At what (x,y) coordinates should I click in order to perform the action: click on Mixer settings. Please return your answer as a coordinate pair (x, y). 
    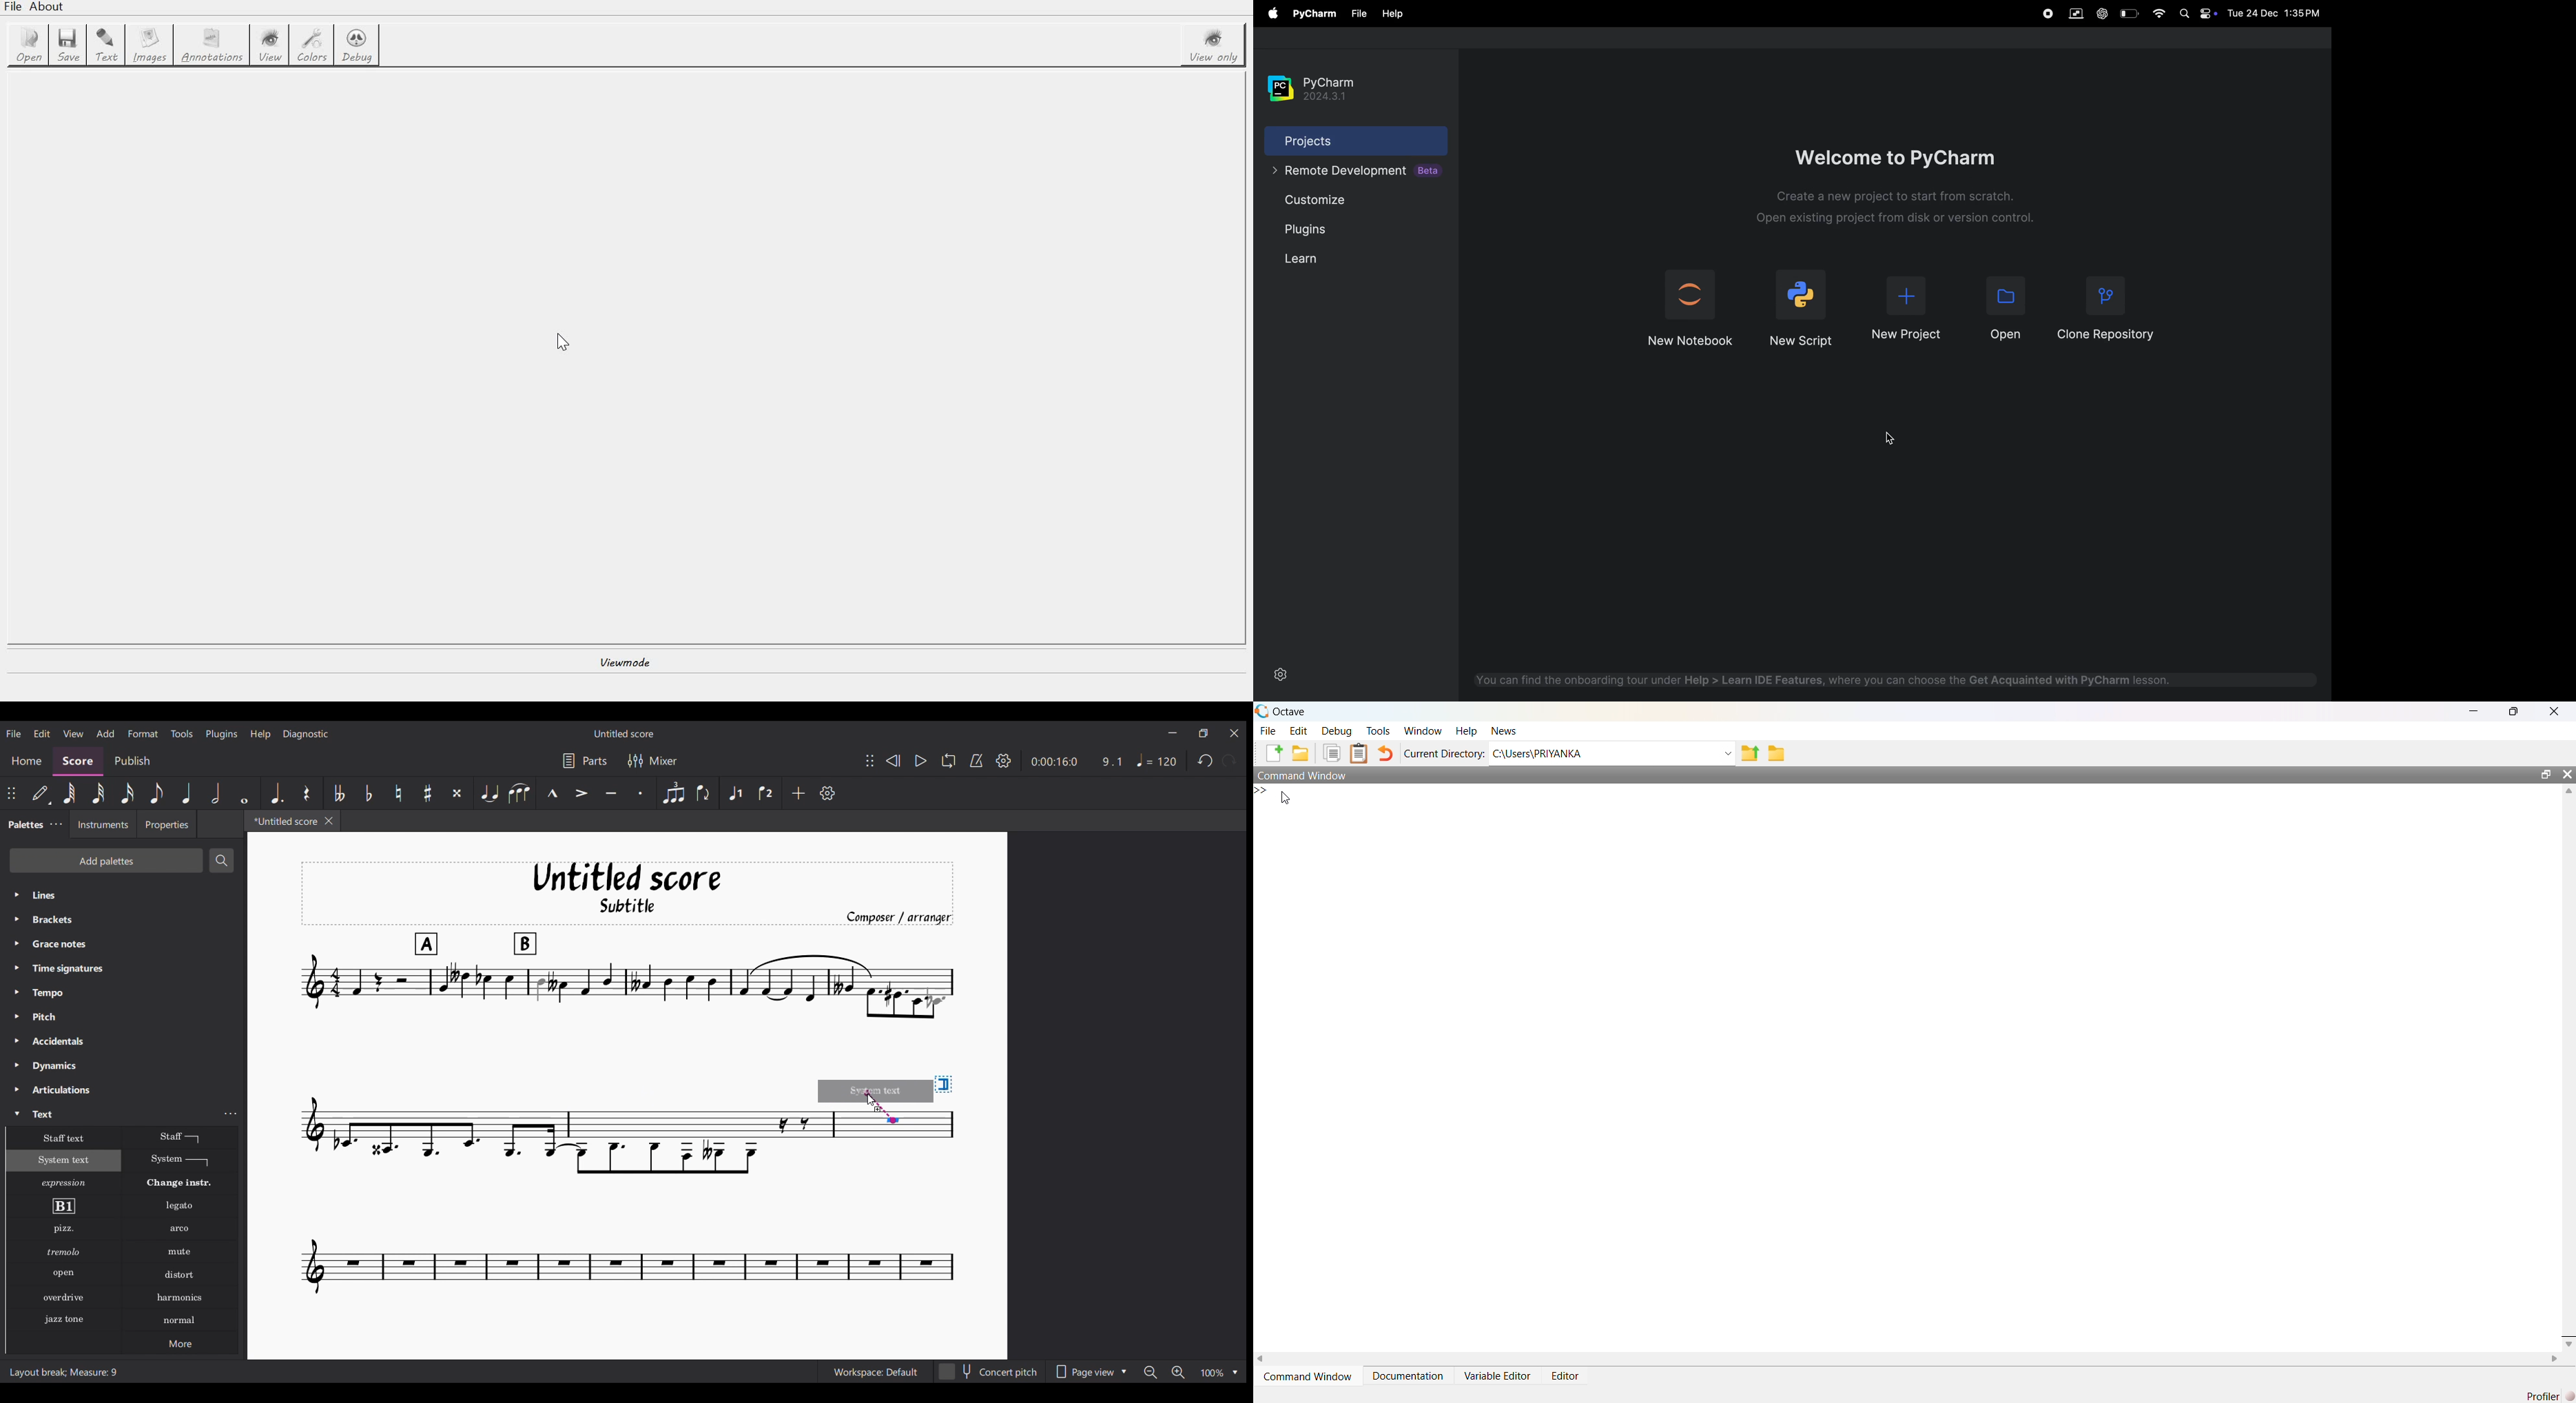
    Looking at the image, I should click on (653, 761).